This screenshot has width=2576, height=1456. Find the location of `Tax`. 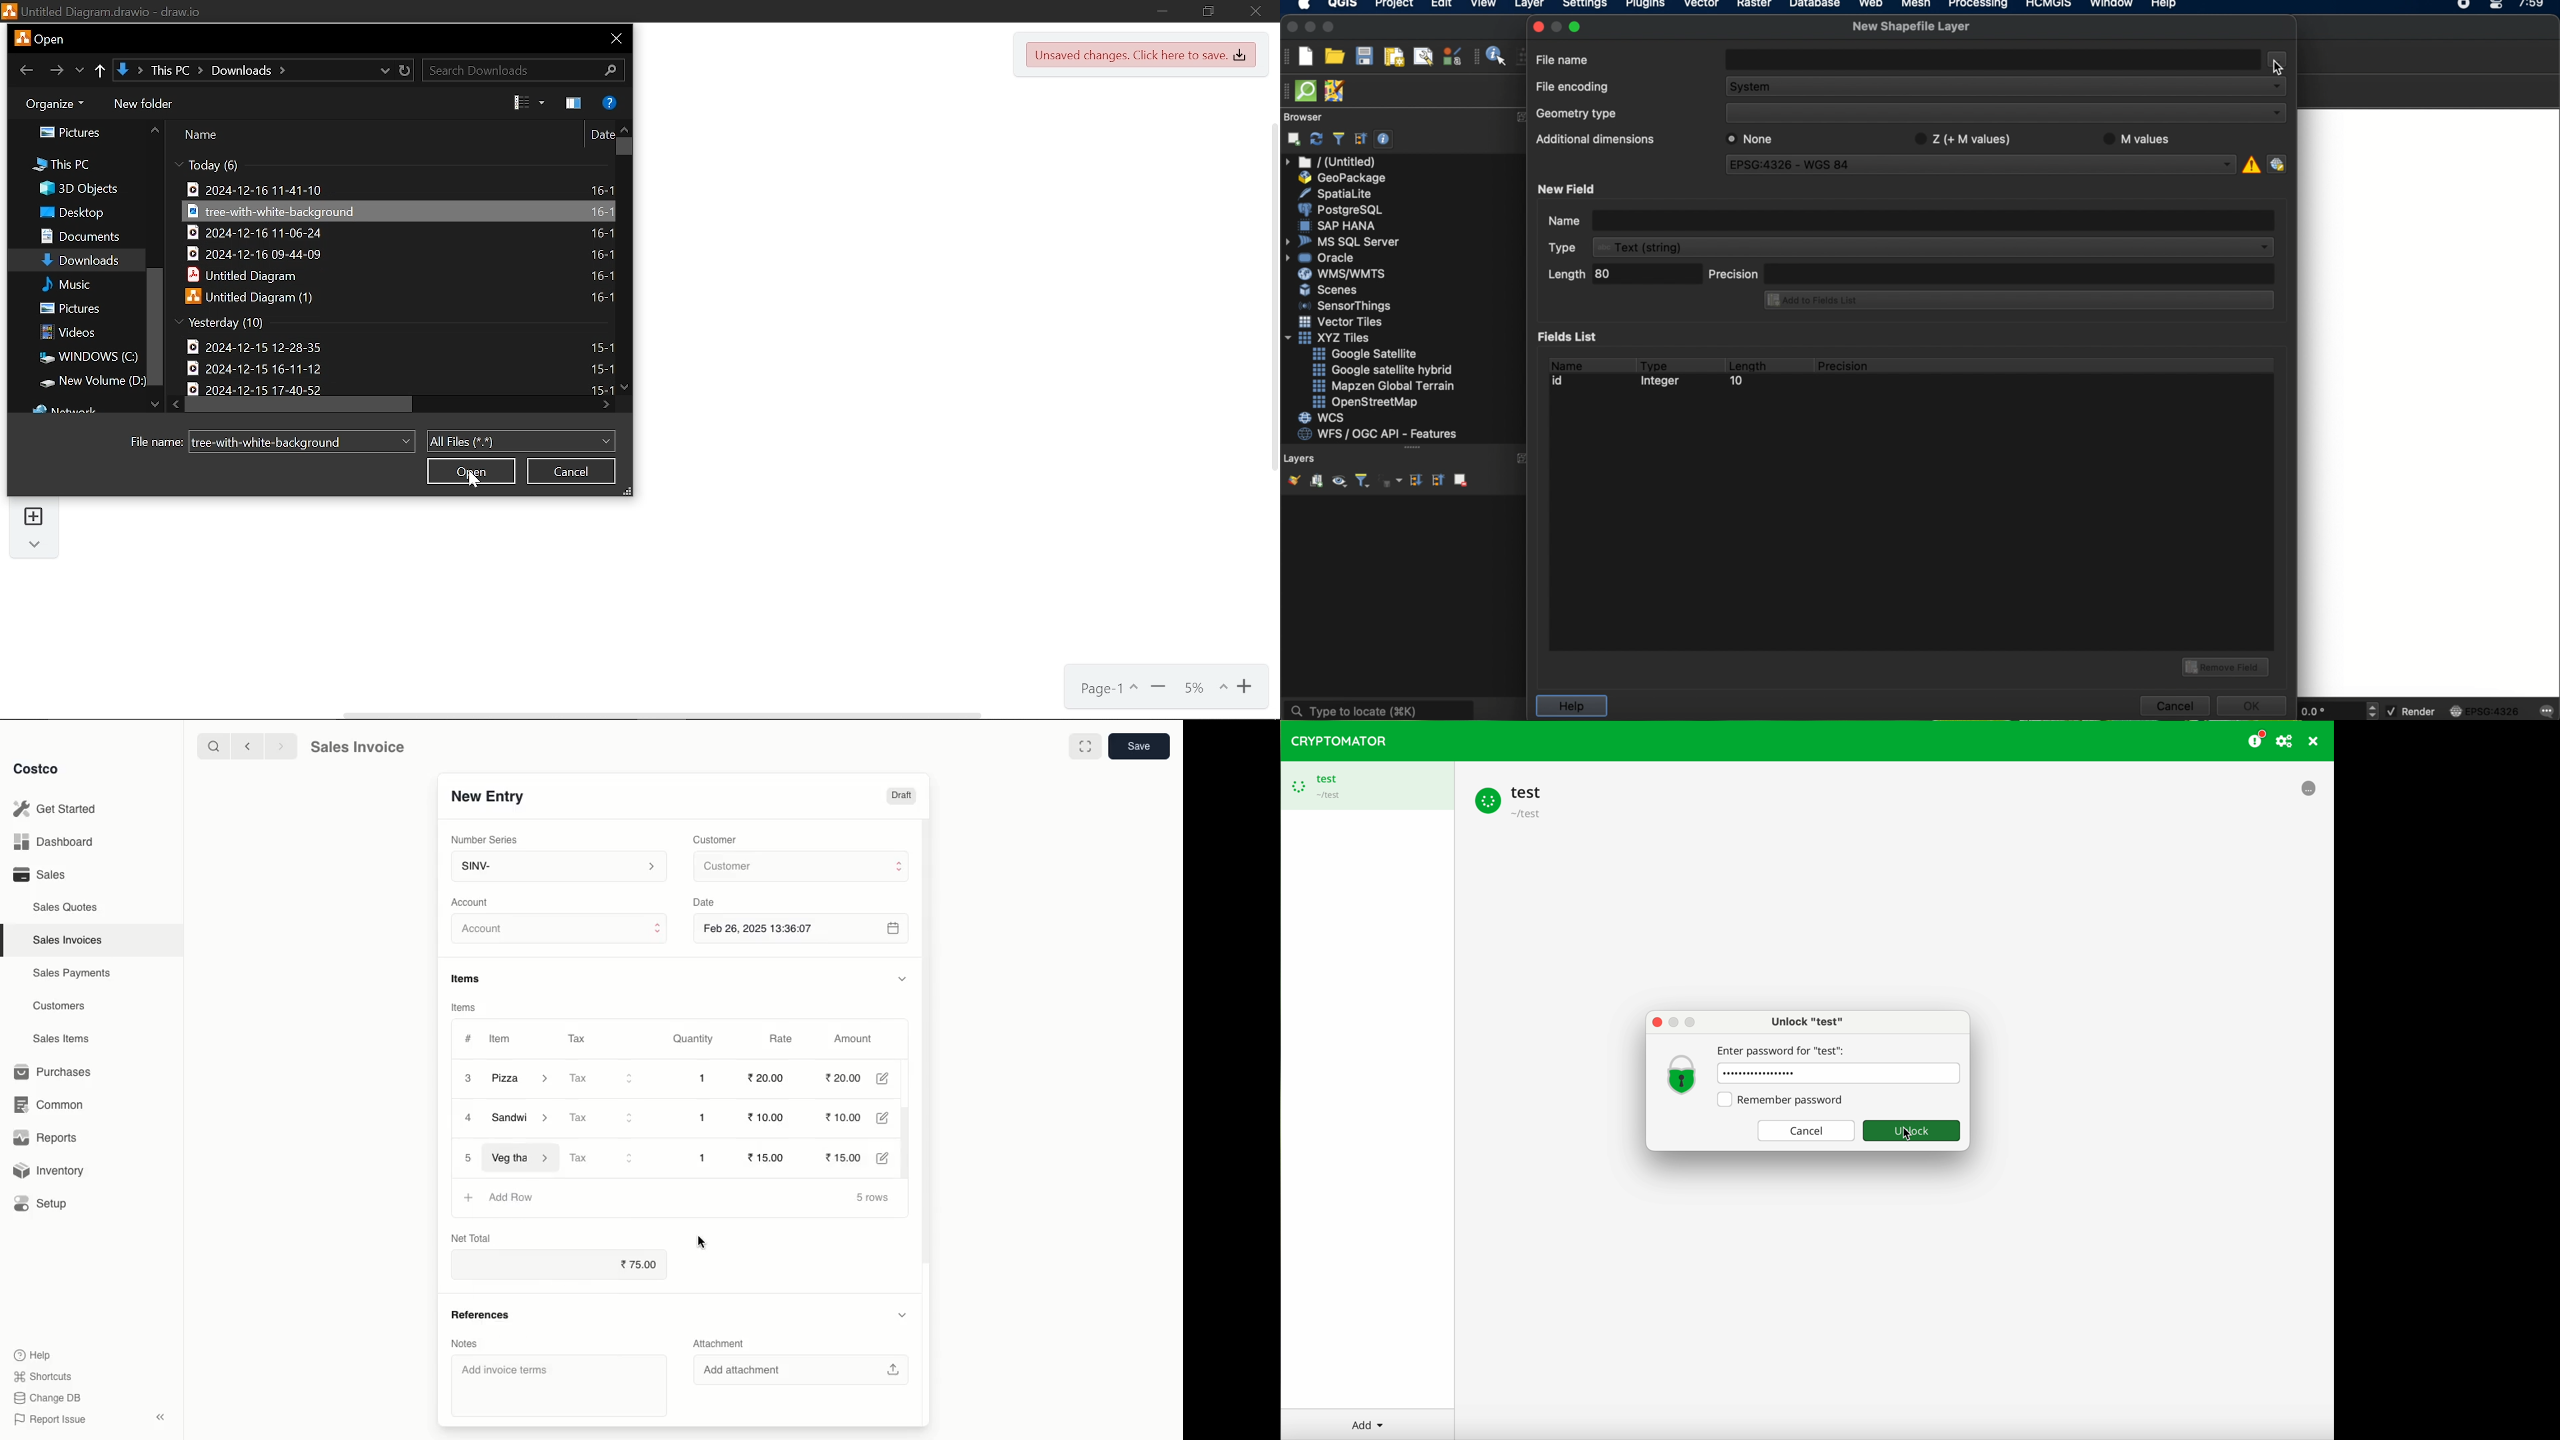

Tax is located at coordinates (602, 1117).